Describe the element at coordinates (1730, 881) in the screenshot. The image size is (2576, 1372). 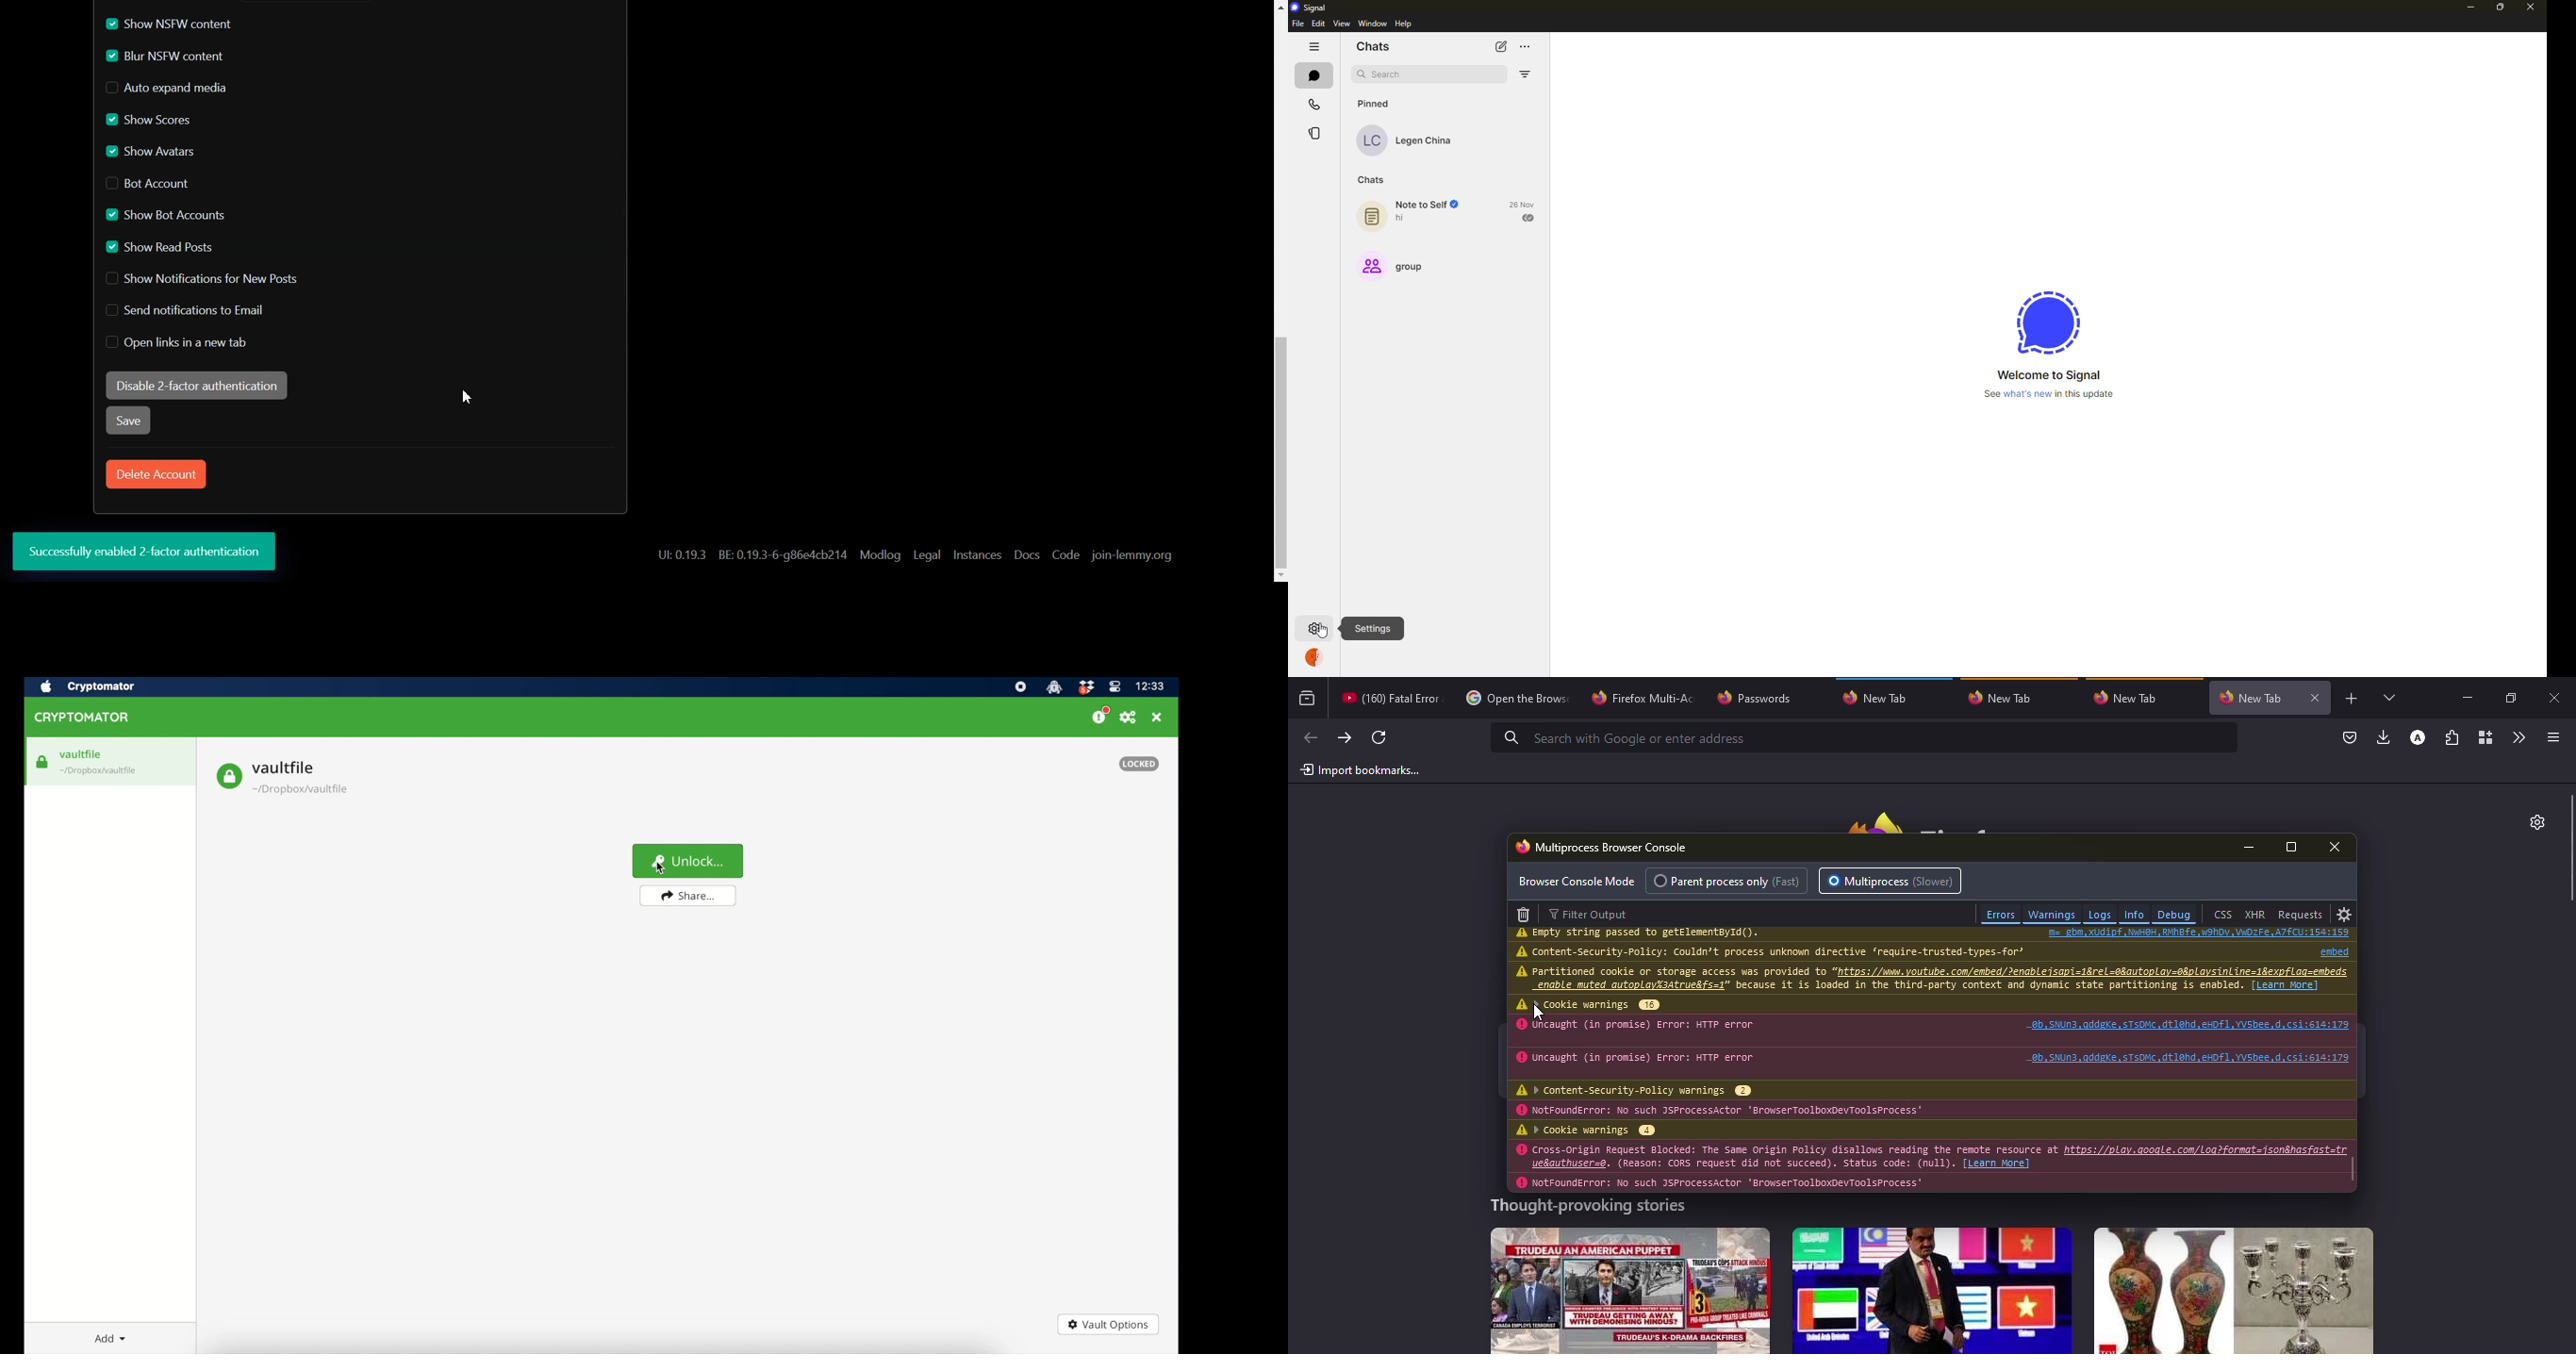
I see `parent process` at that location.